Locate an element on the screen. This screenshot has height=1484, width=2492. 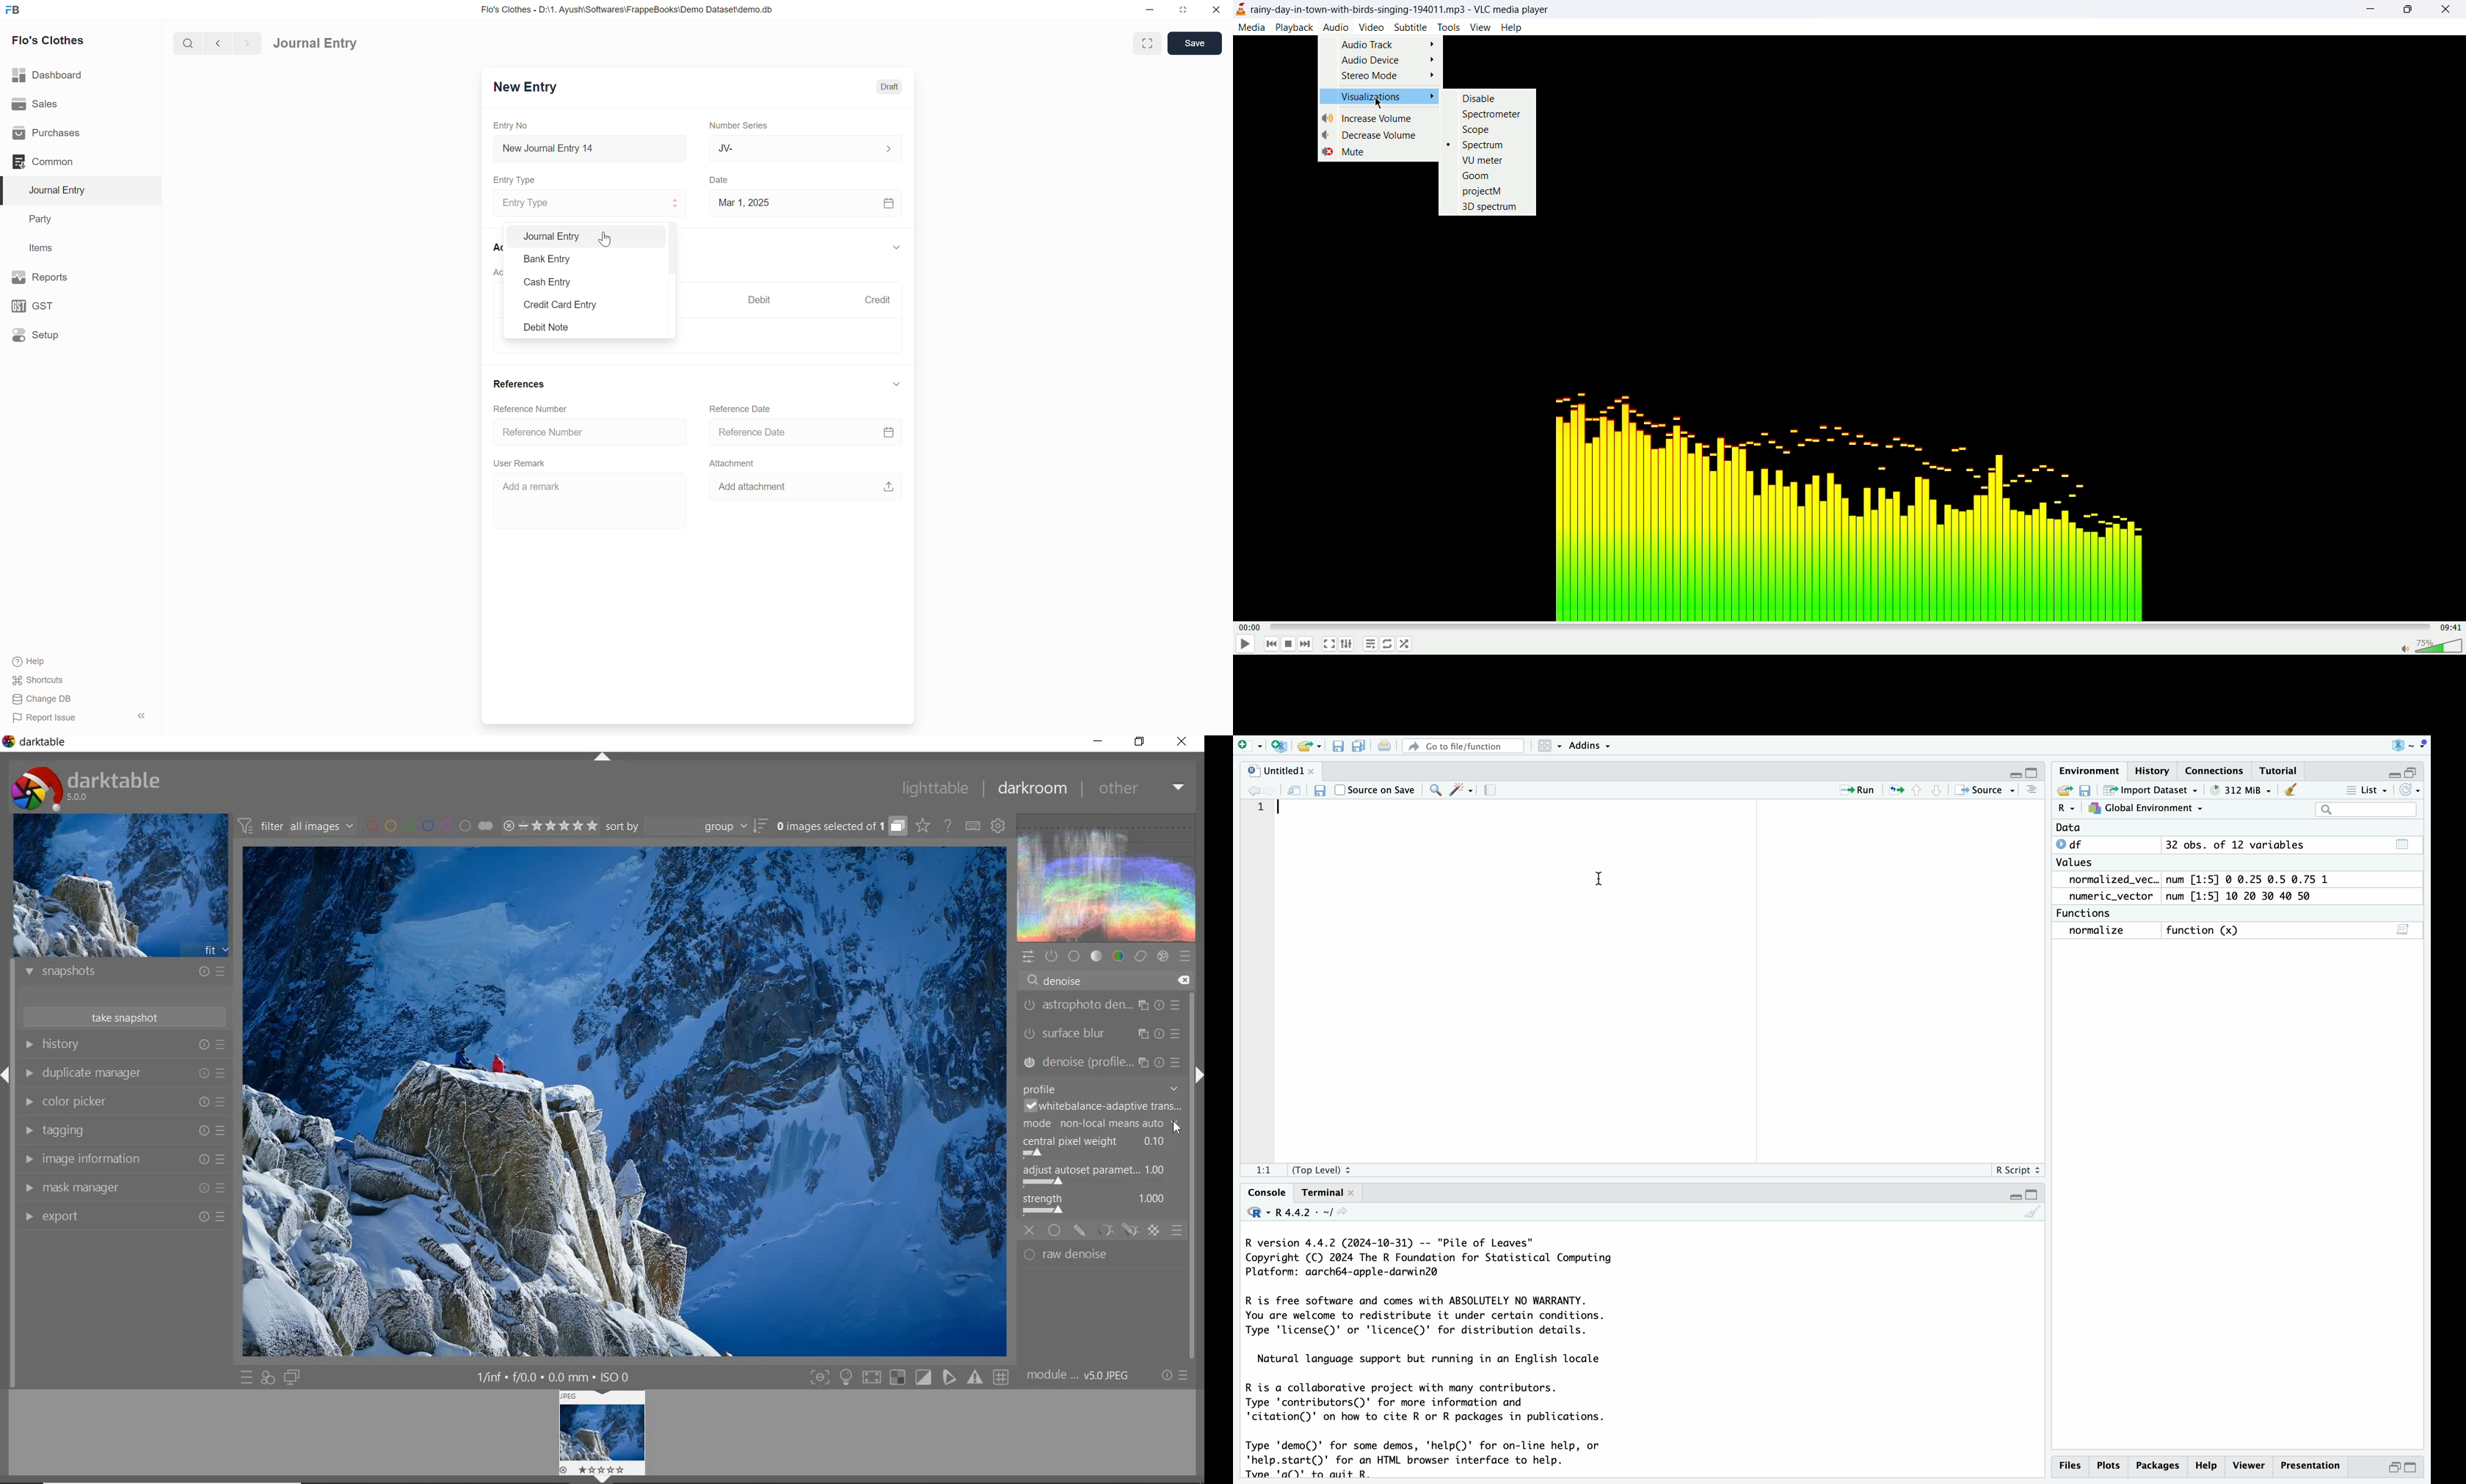
References is located at coordinates (519, 383).